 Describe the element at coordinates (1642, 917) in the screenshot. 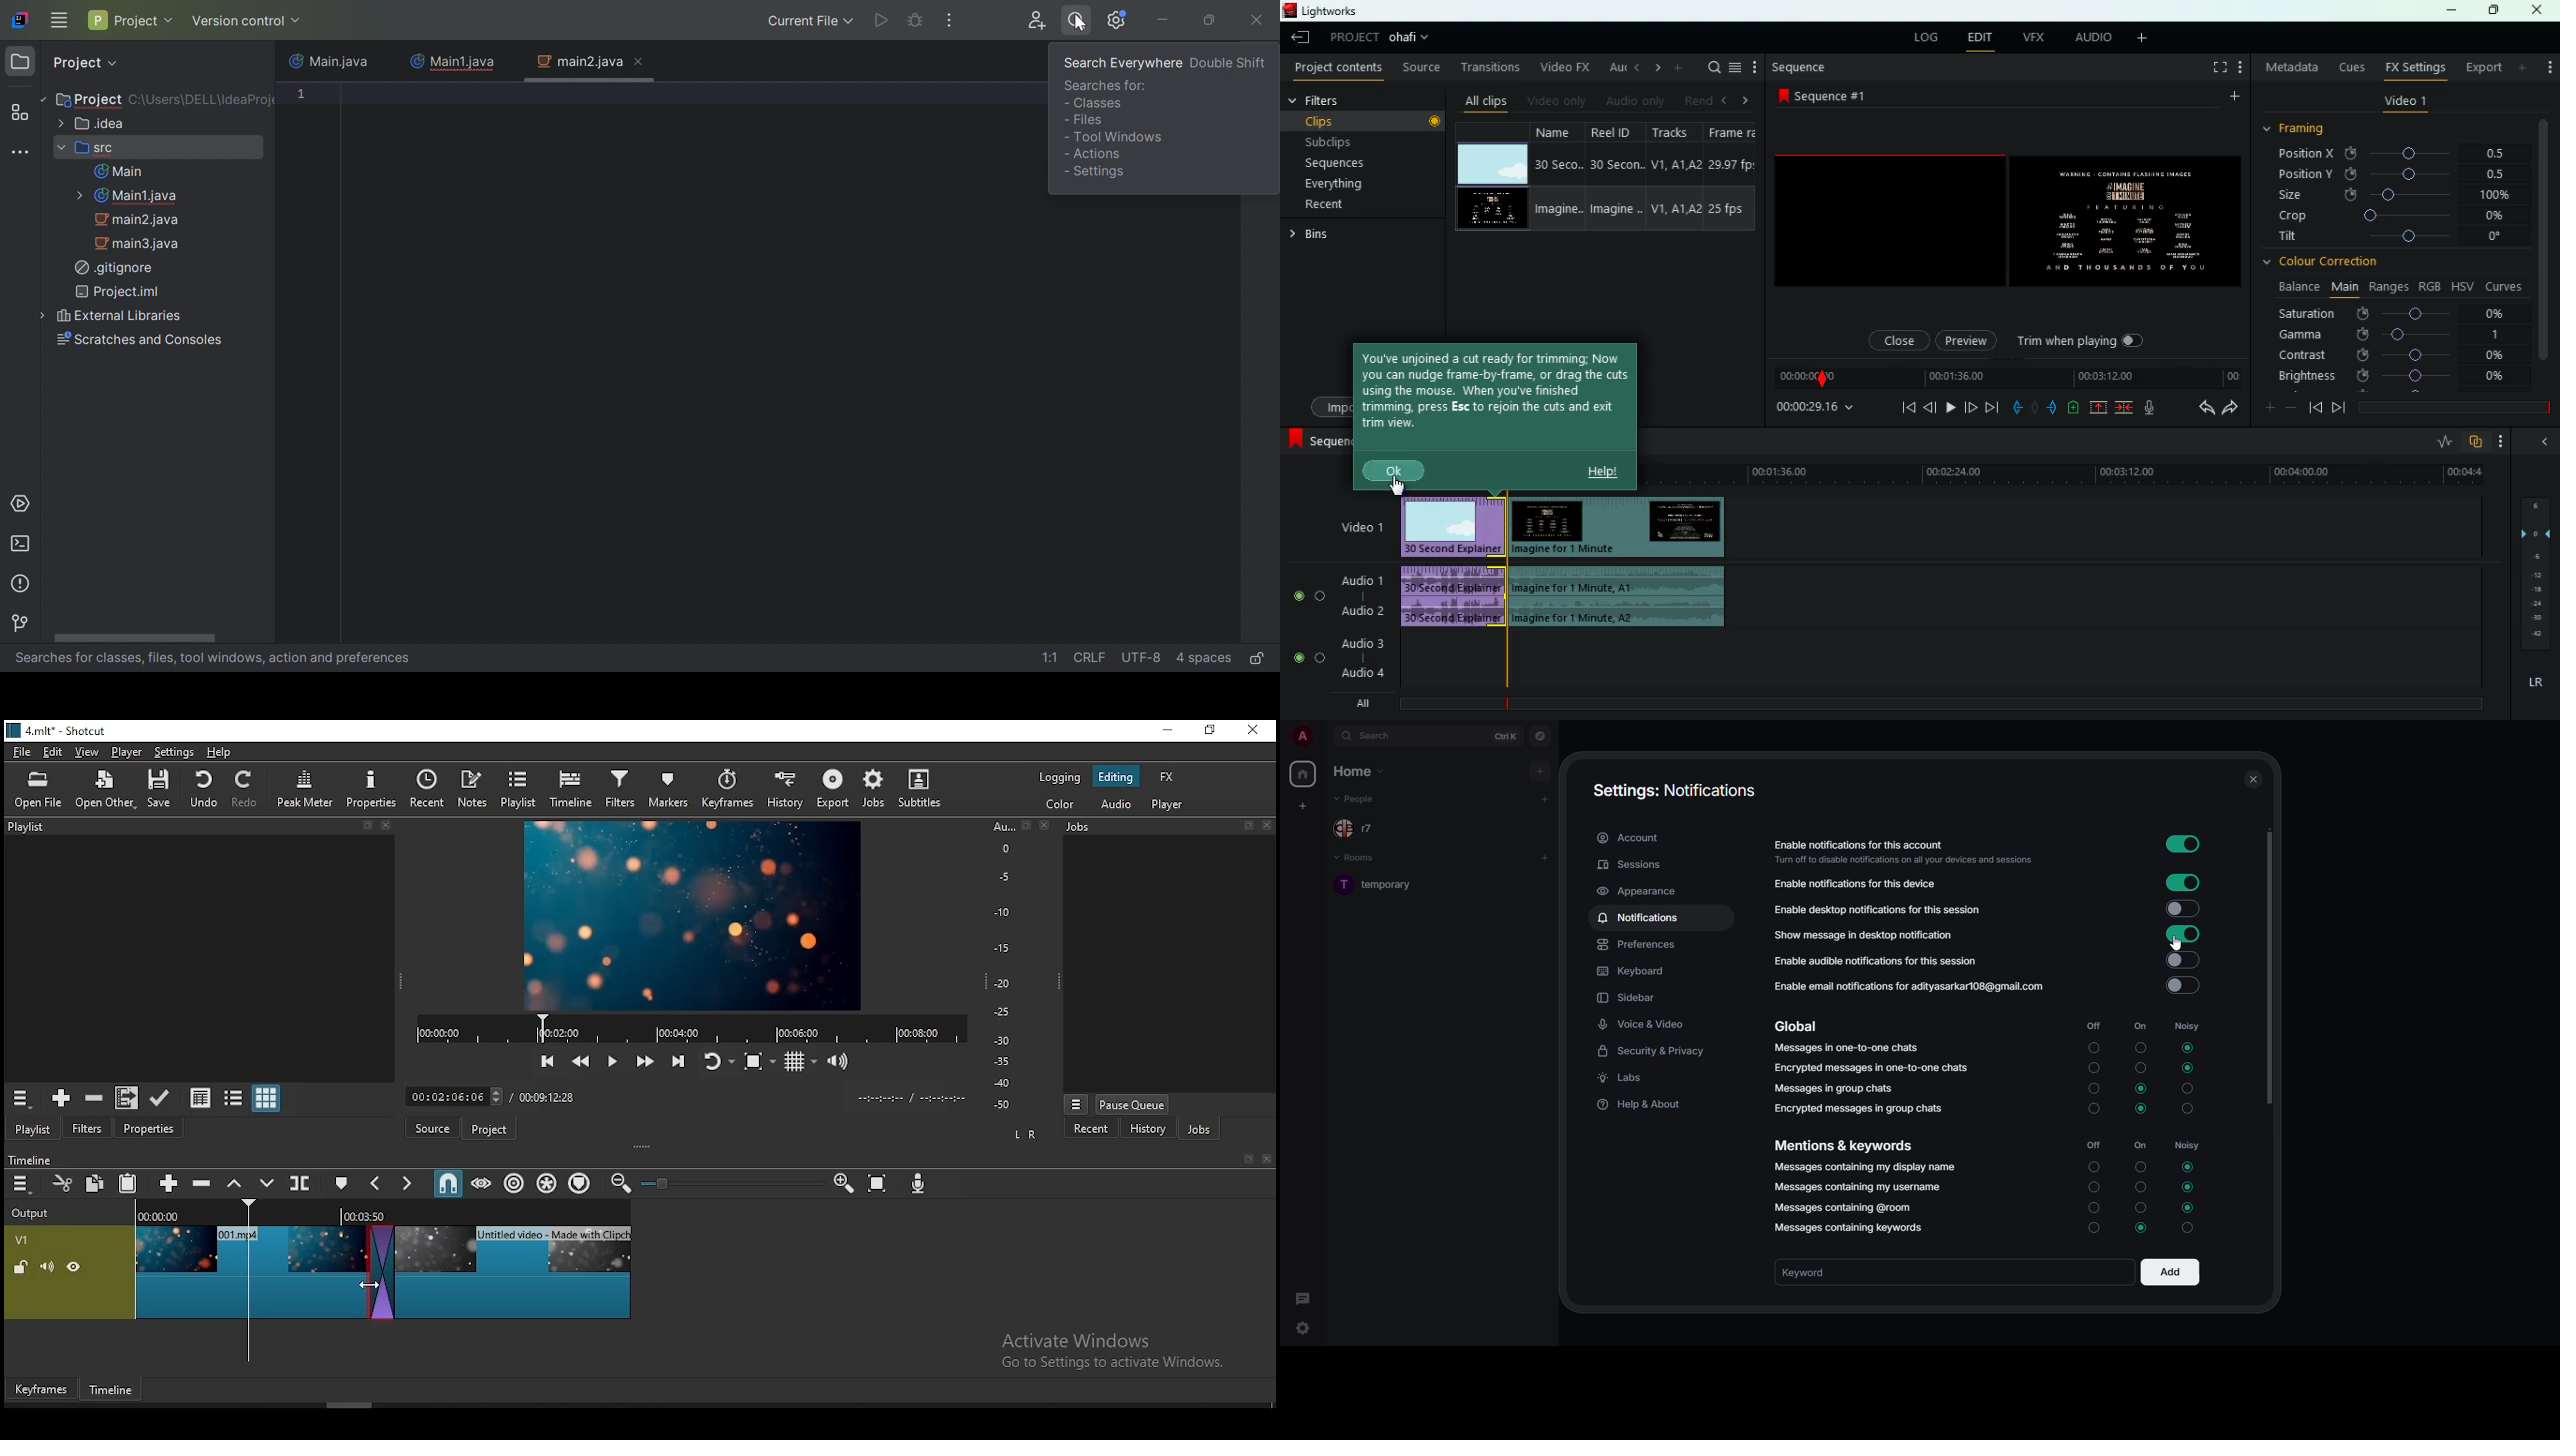

I see `notifications` at that location.